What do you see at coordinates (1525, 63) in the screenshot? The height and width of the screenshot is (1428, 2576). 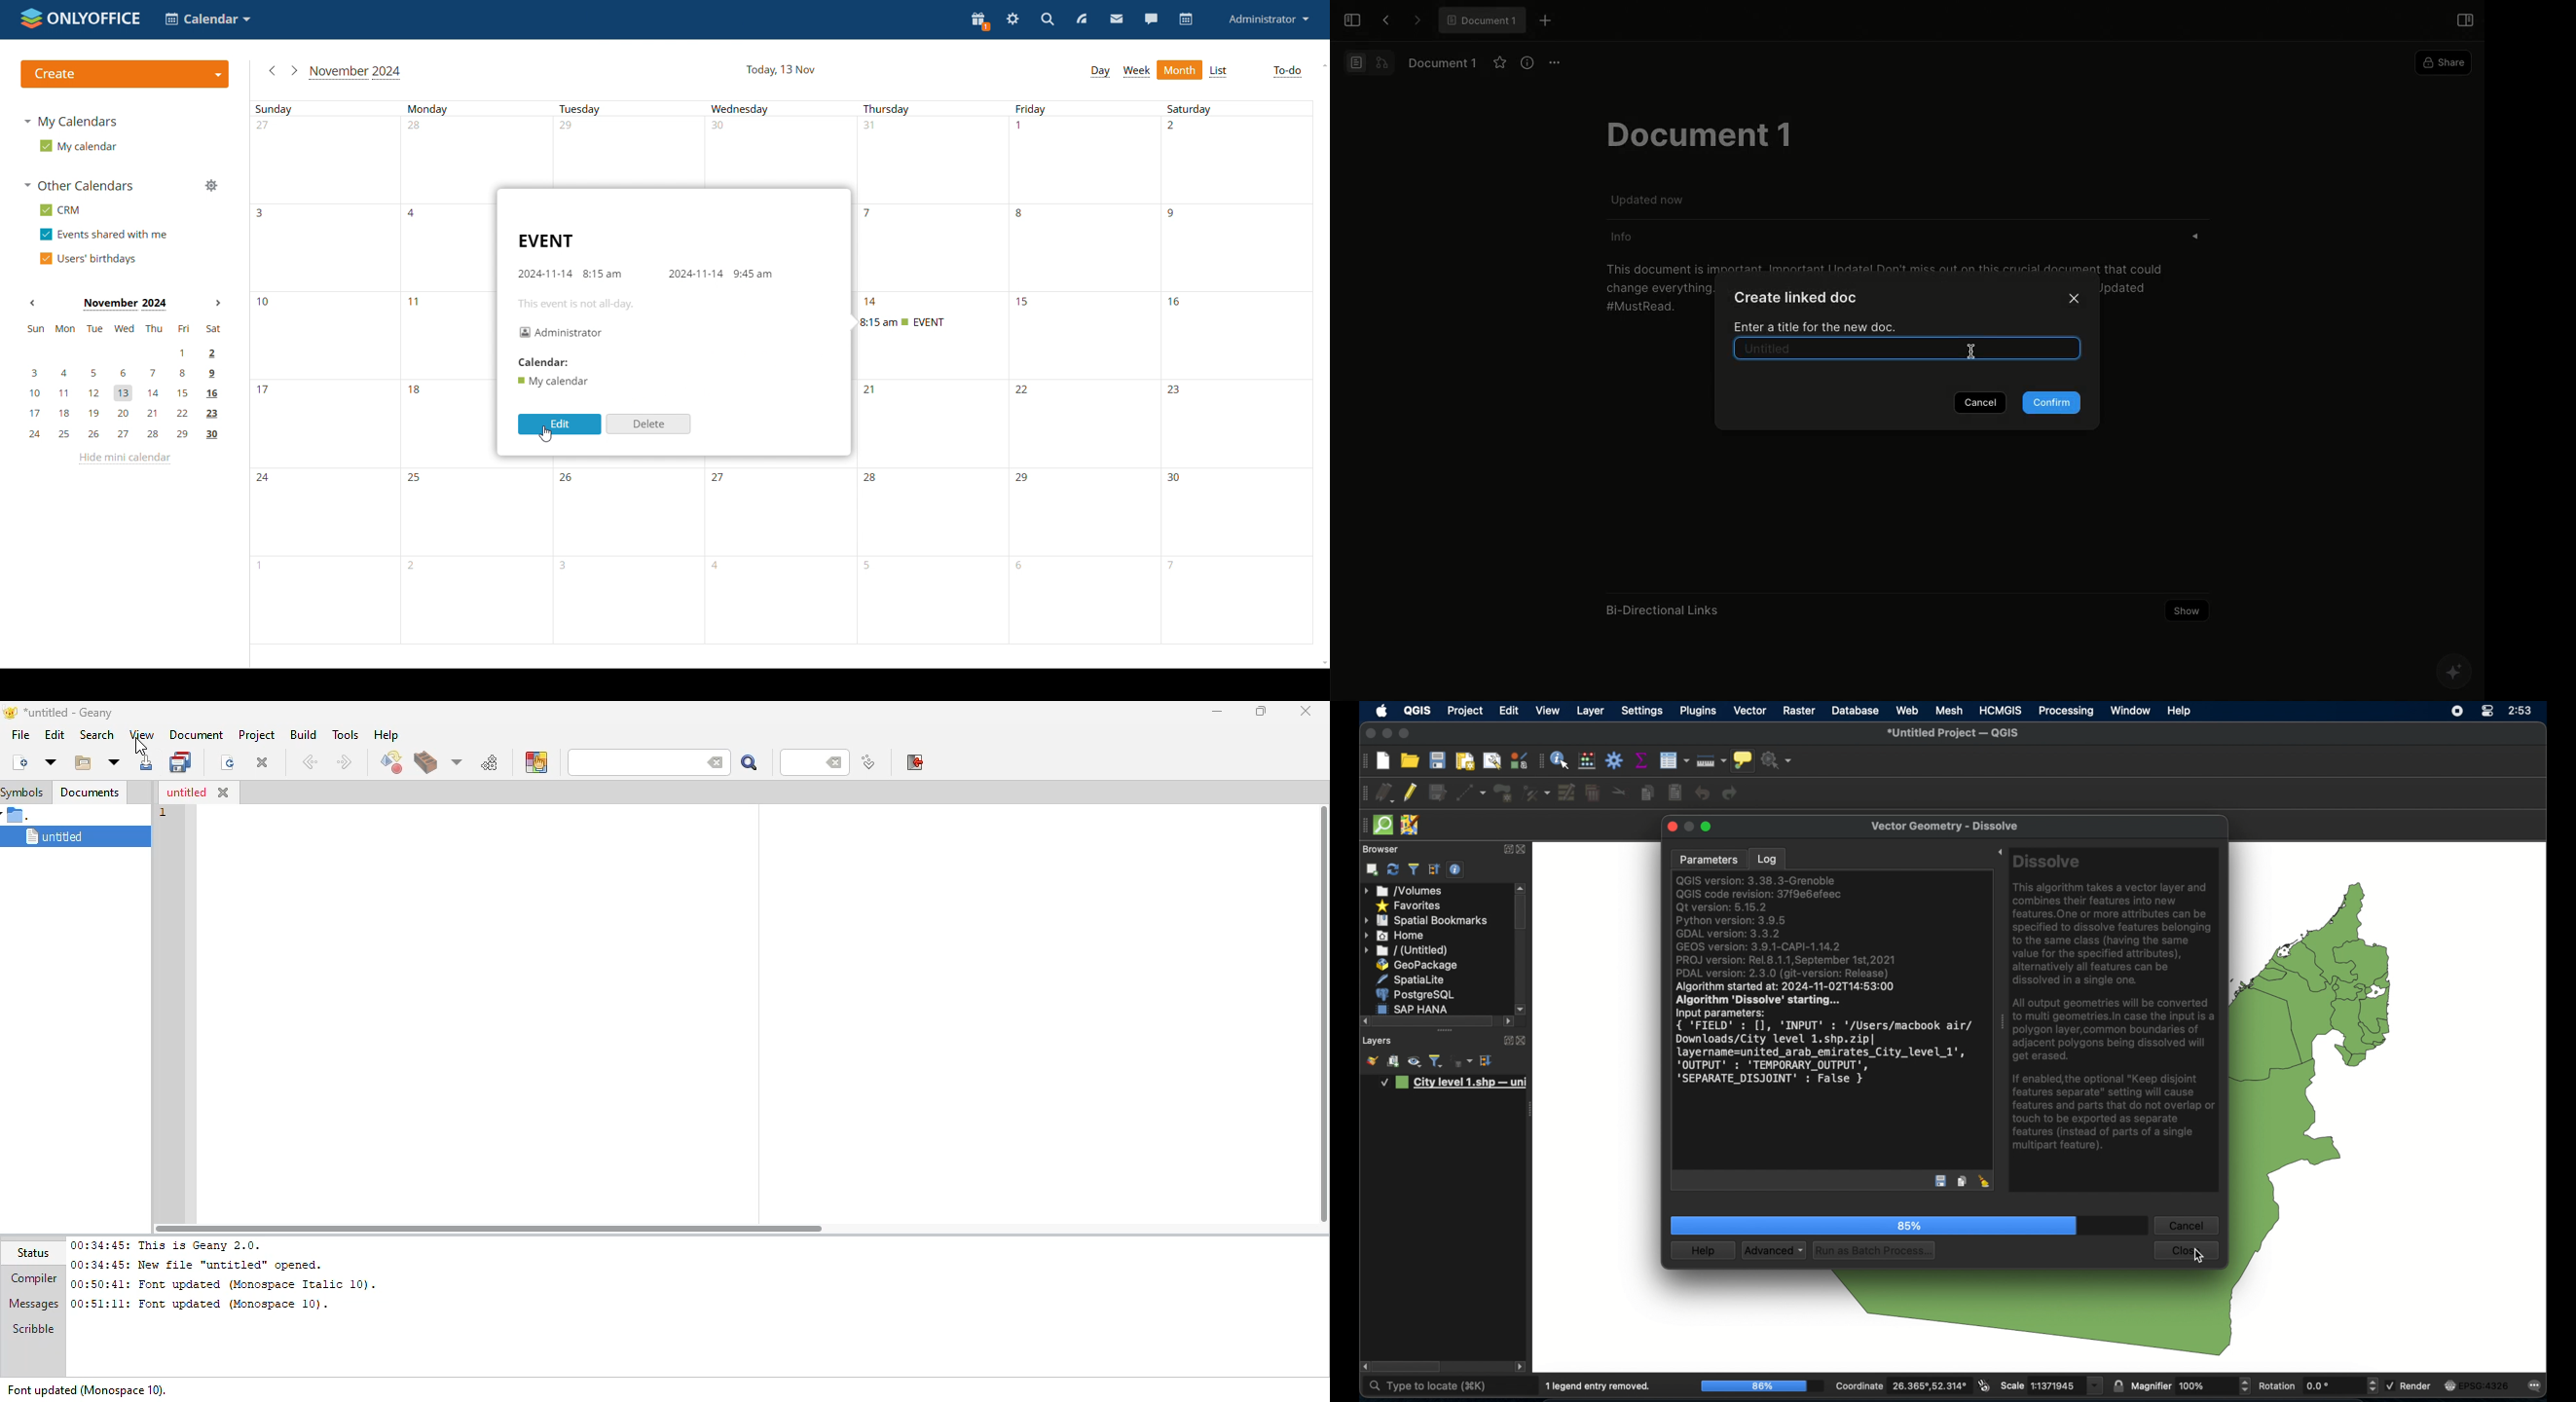 I see `View info` at bounding box center [1525, 63].